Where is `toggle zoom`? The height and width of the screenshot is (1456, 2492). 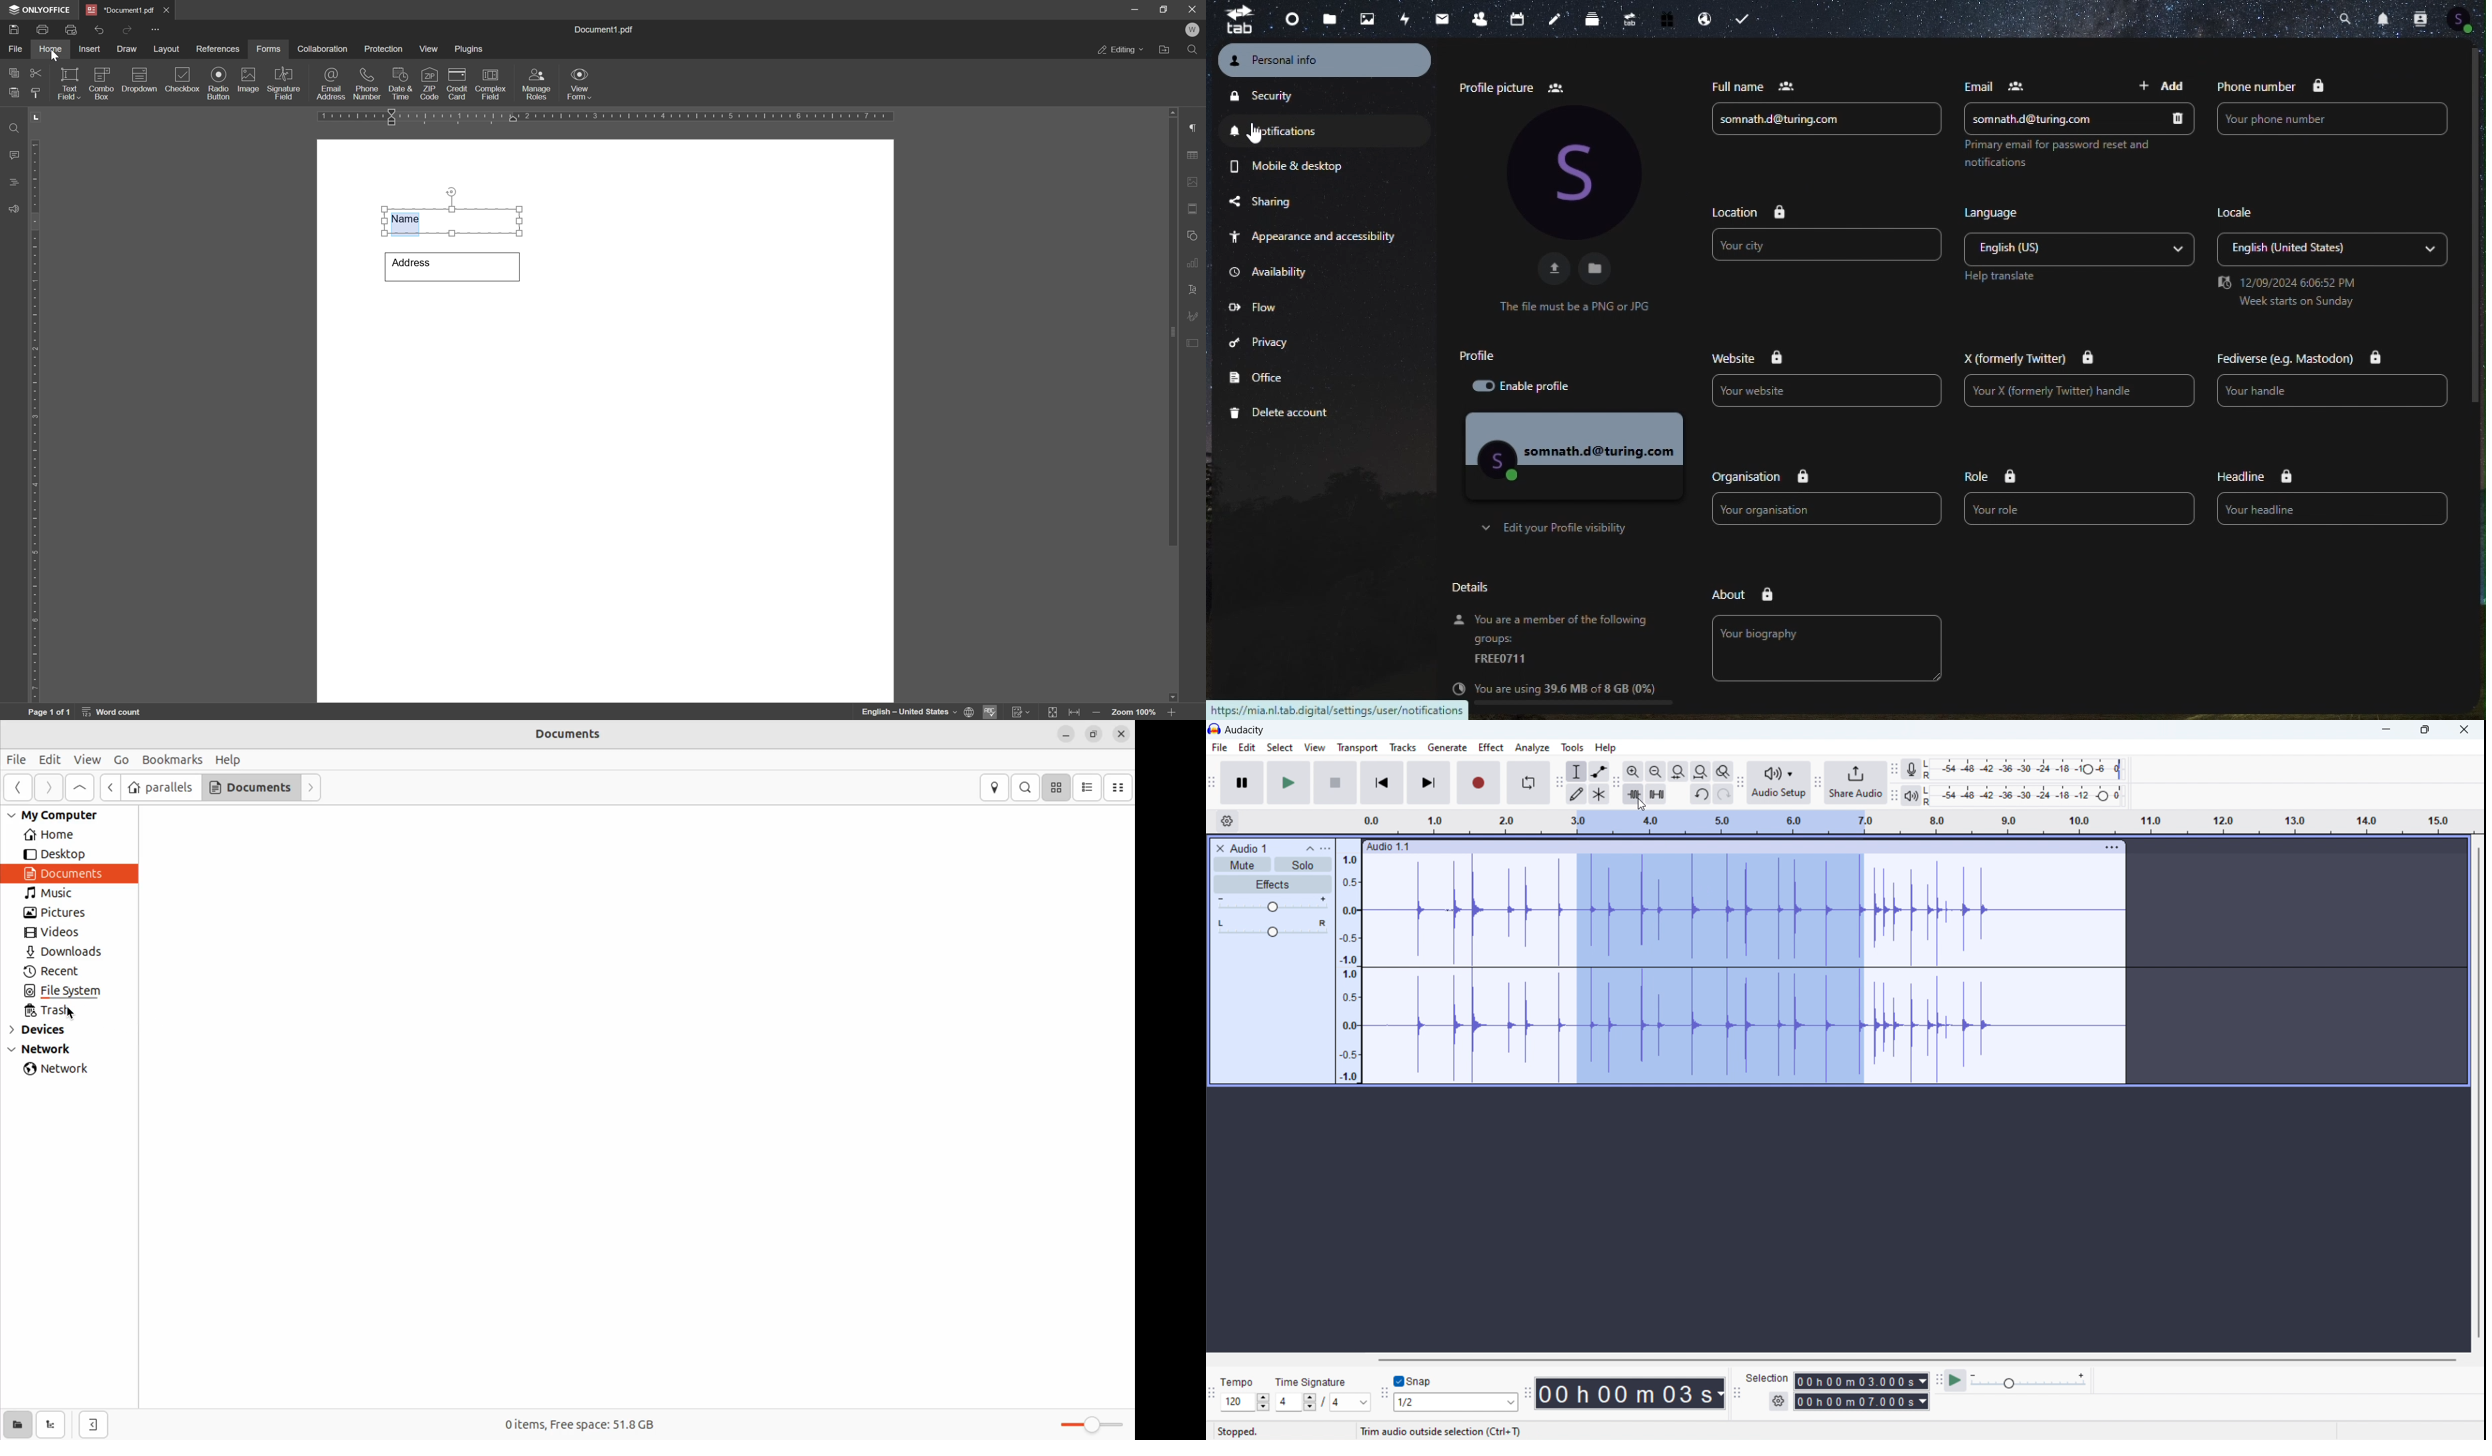 toggle zoom is located at coordinates (1724, 771).